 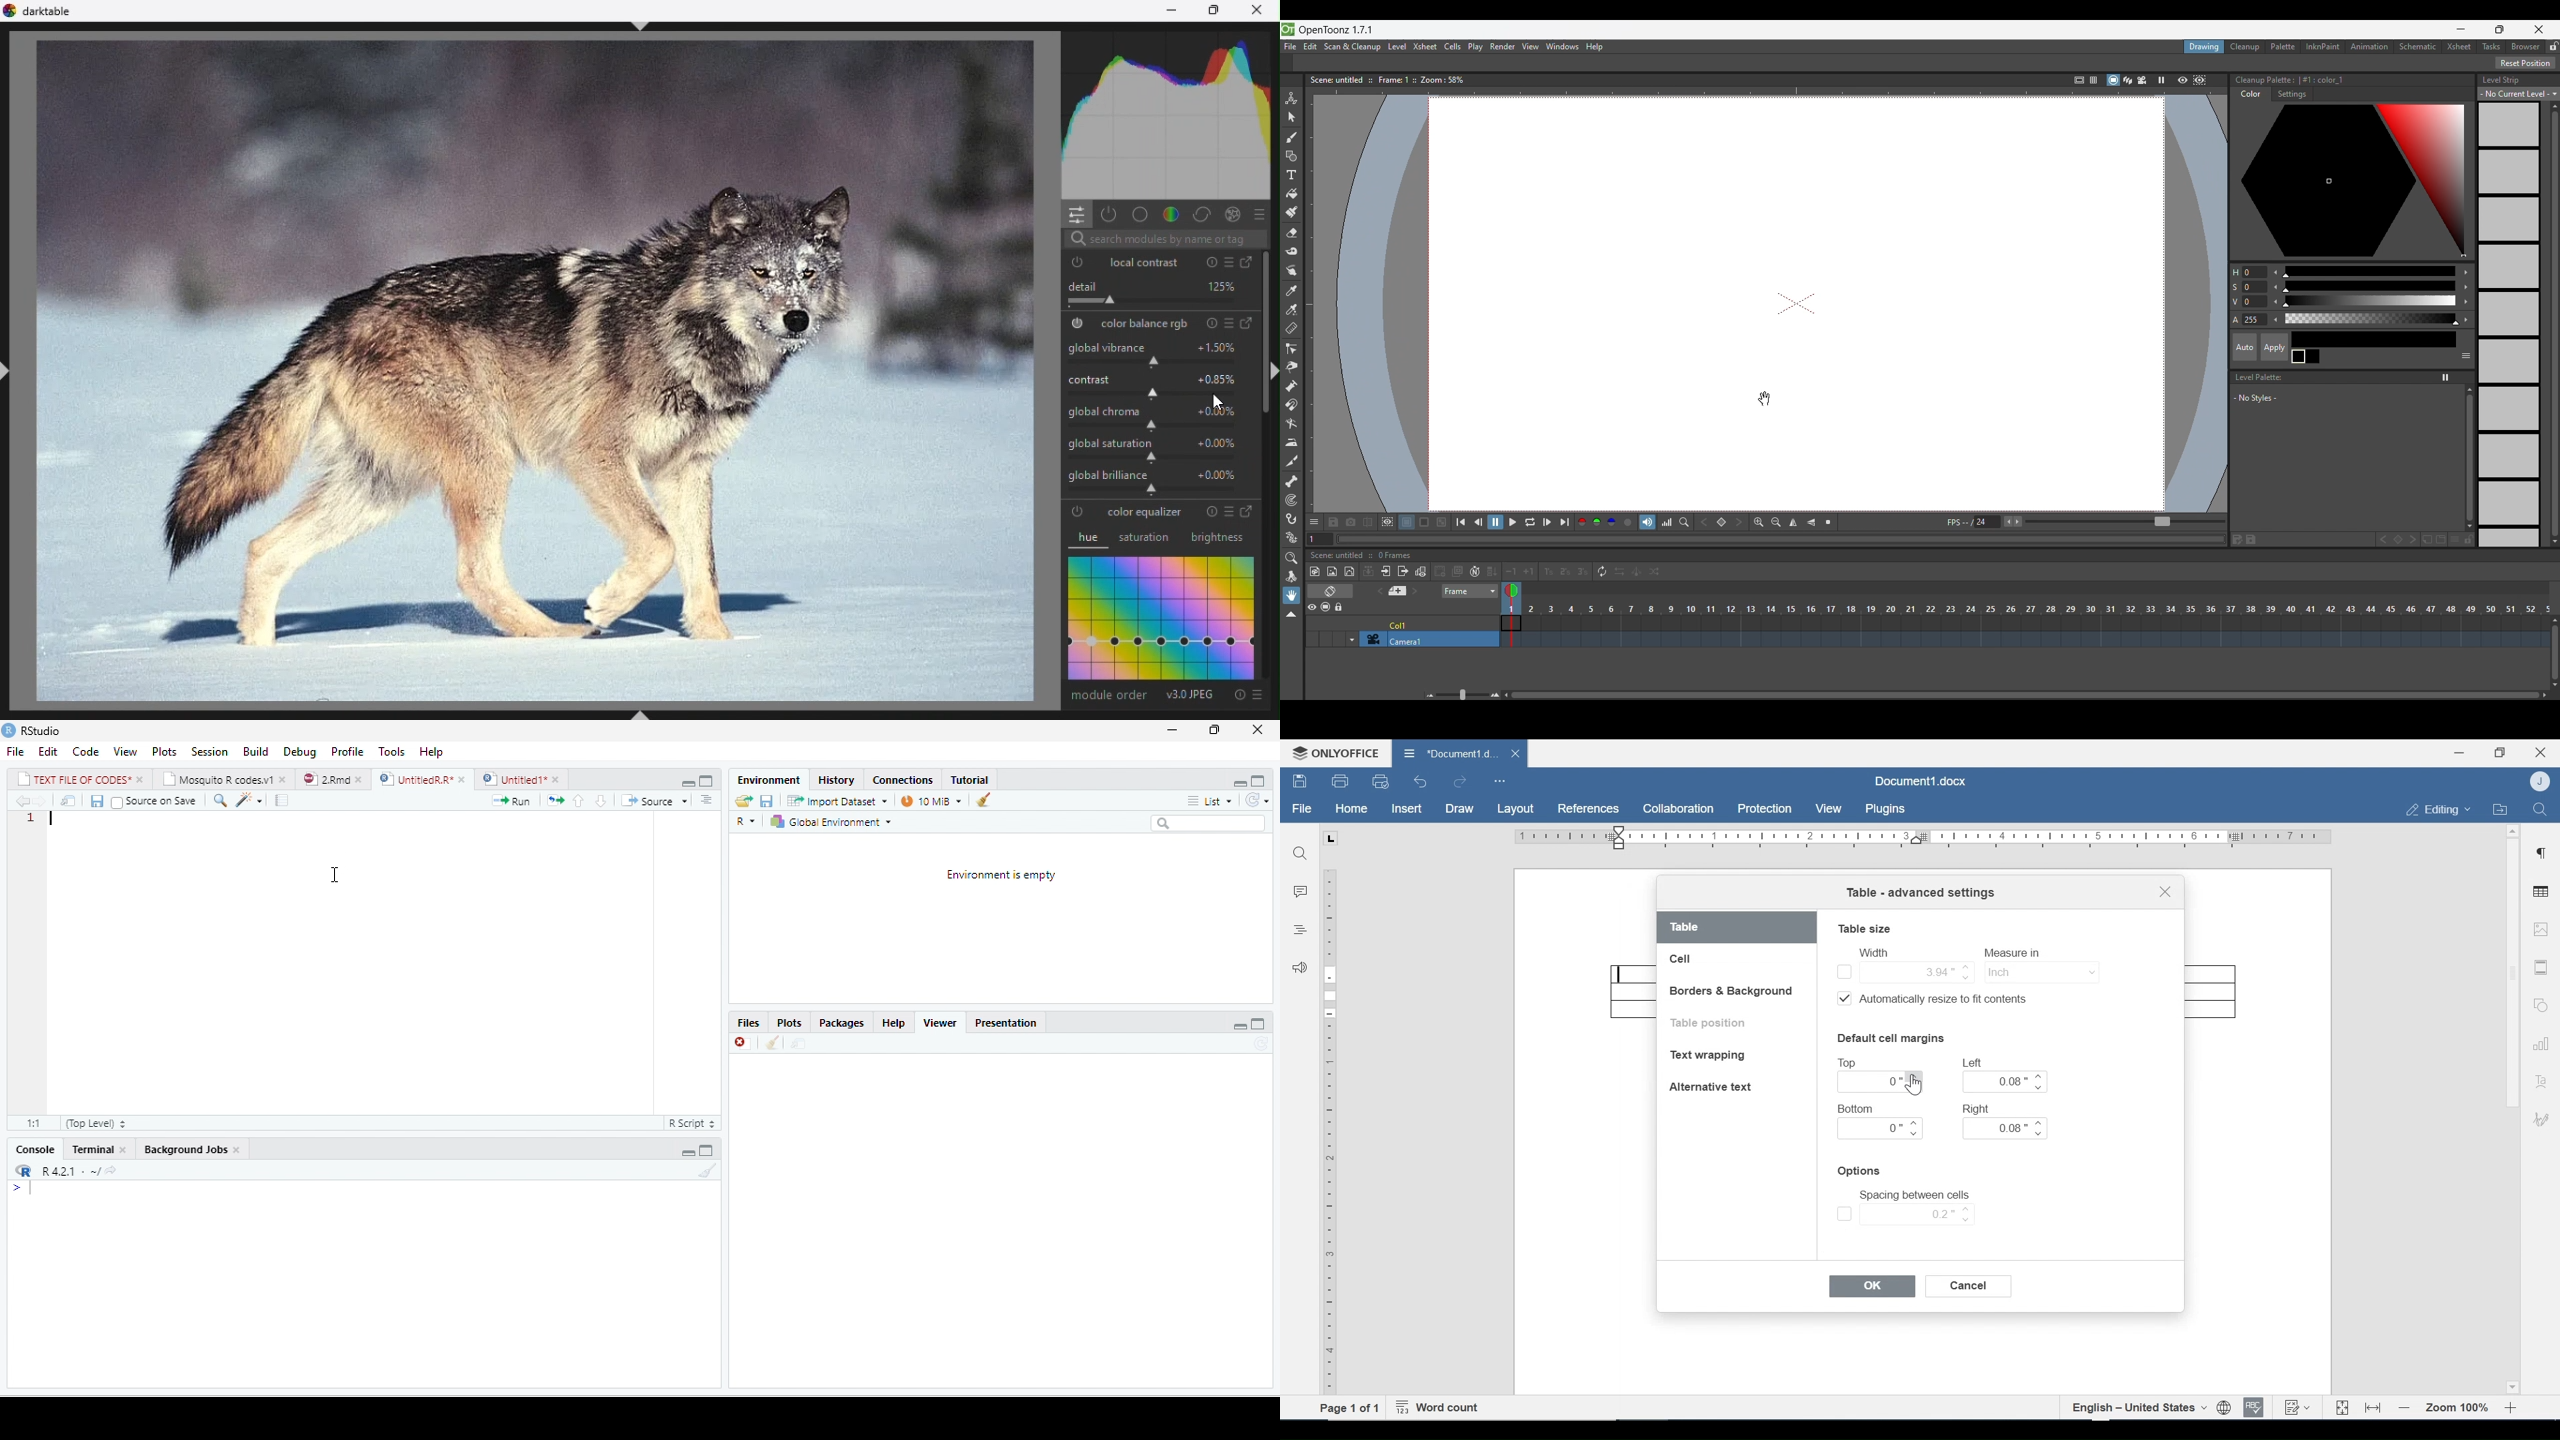 I want to click on Hand tool, so click(x=1292, y=596).